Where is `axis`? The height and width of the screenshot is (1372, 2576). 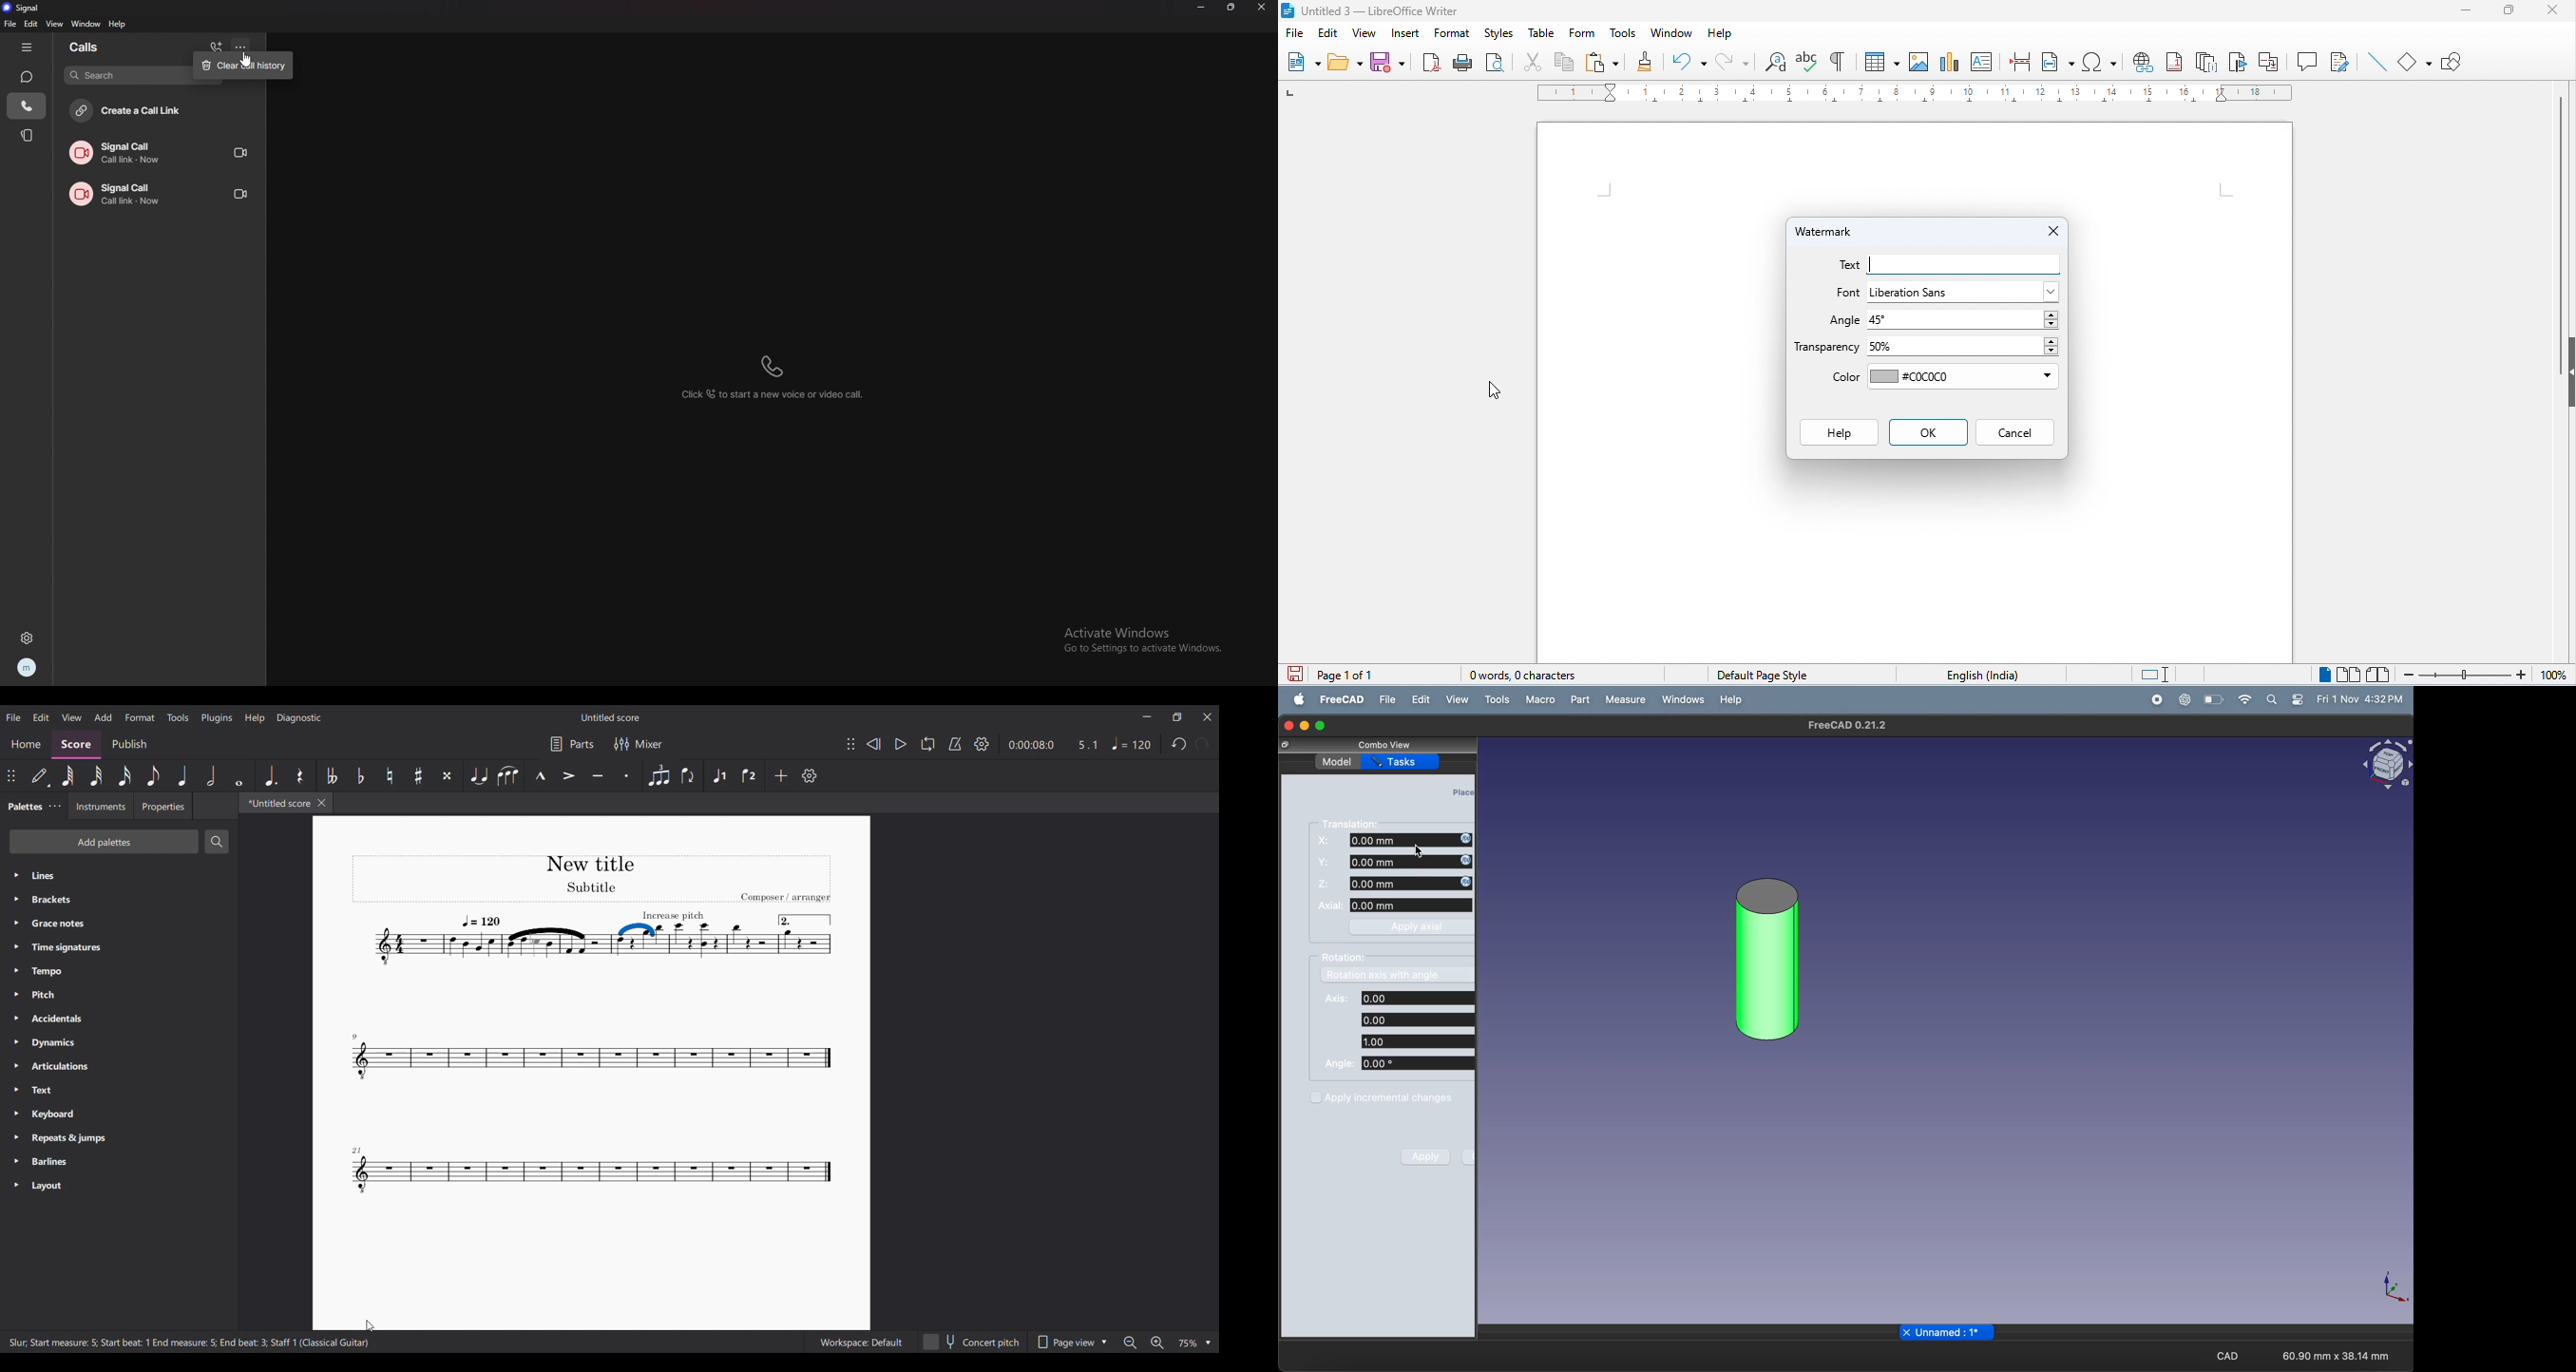
axis is located at coordinates (2393, 1289).